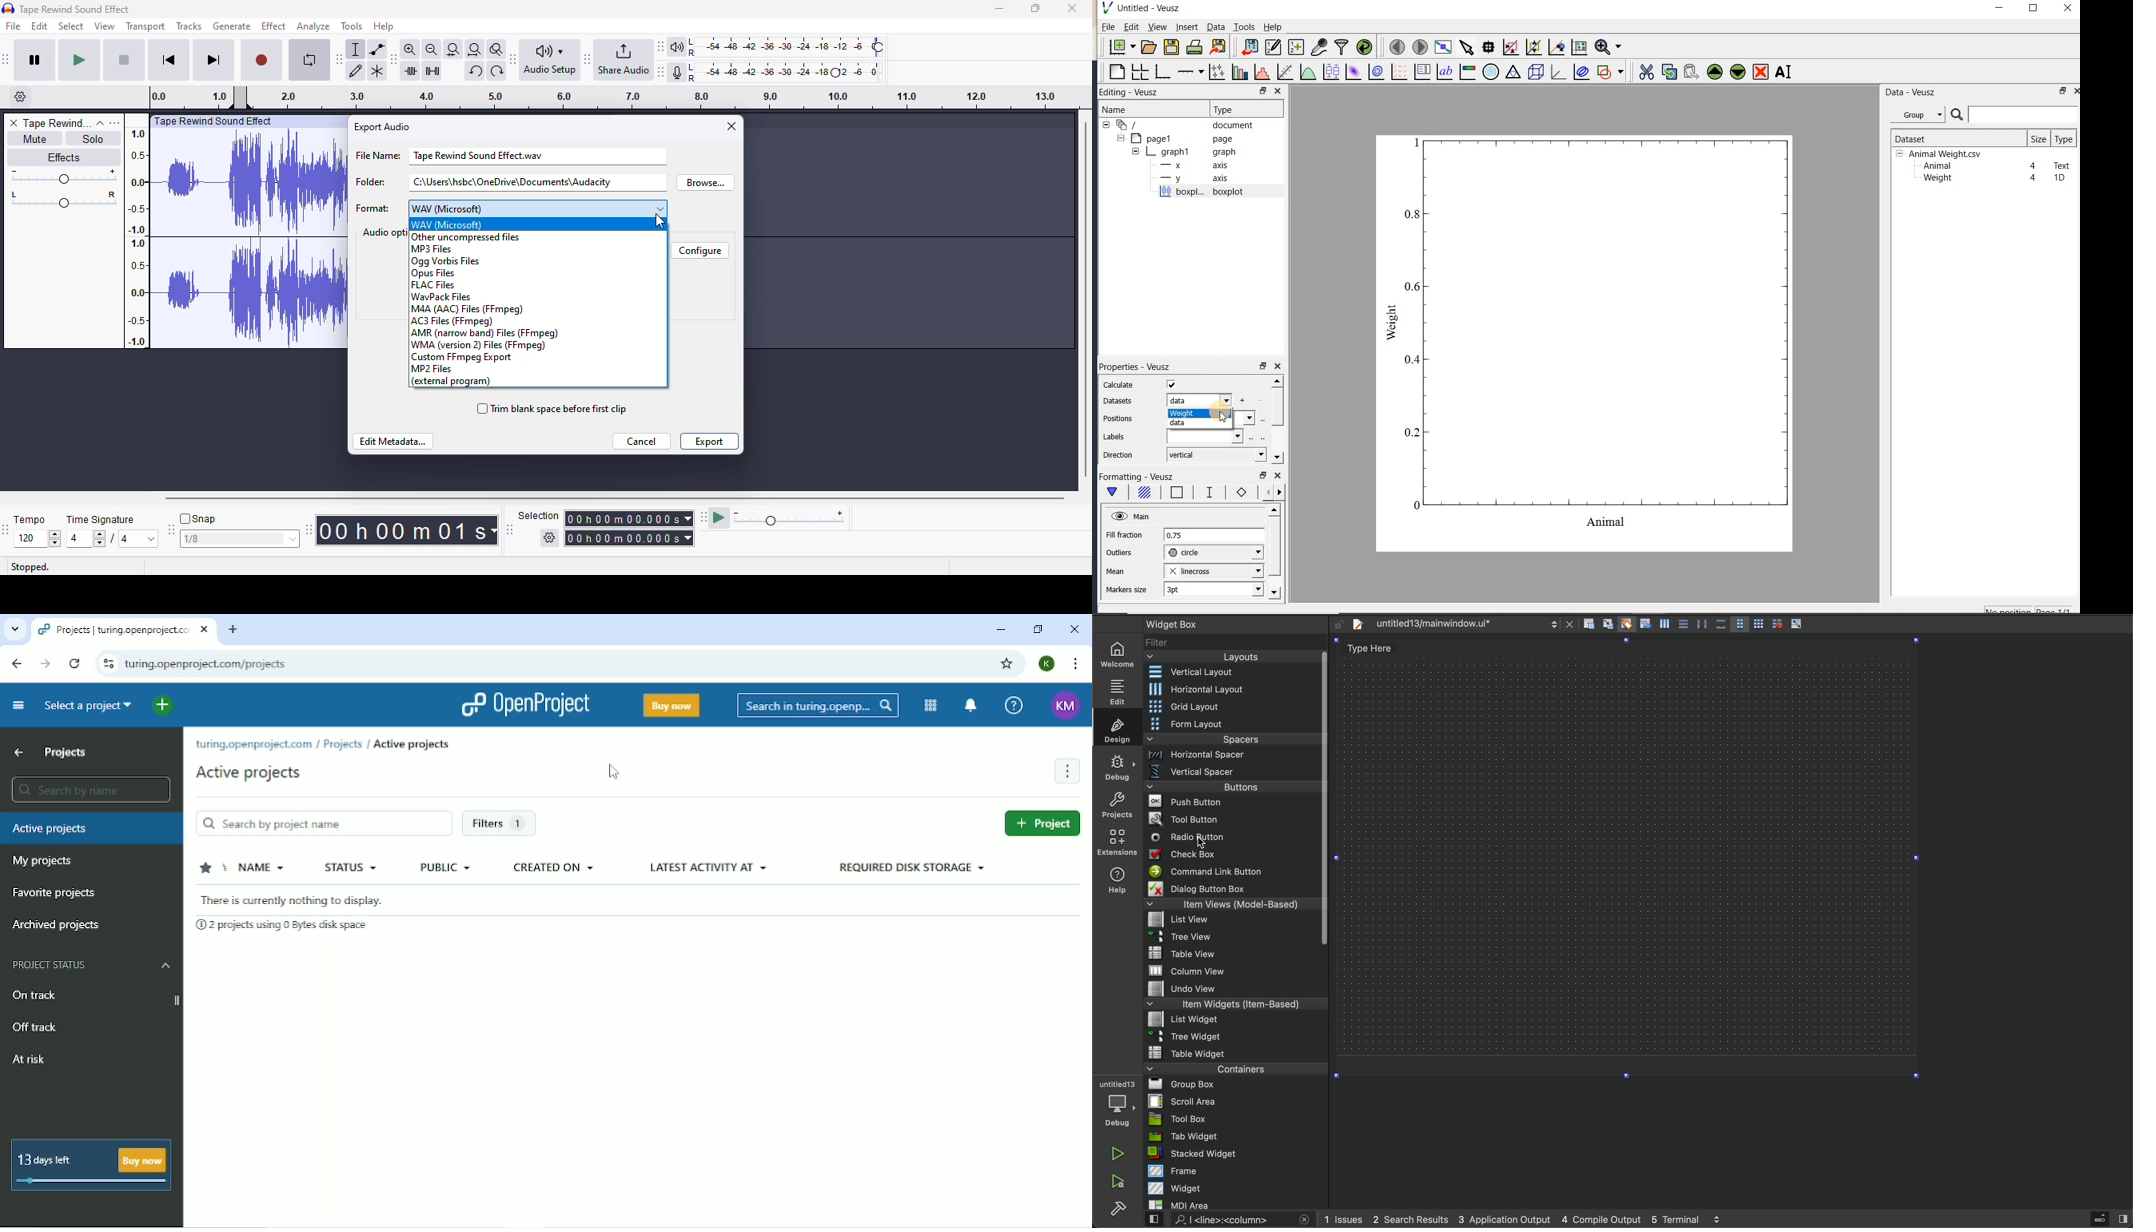  Describe the element at coordinates (1233, 856) in the screenshot. I see `check box` at that location.